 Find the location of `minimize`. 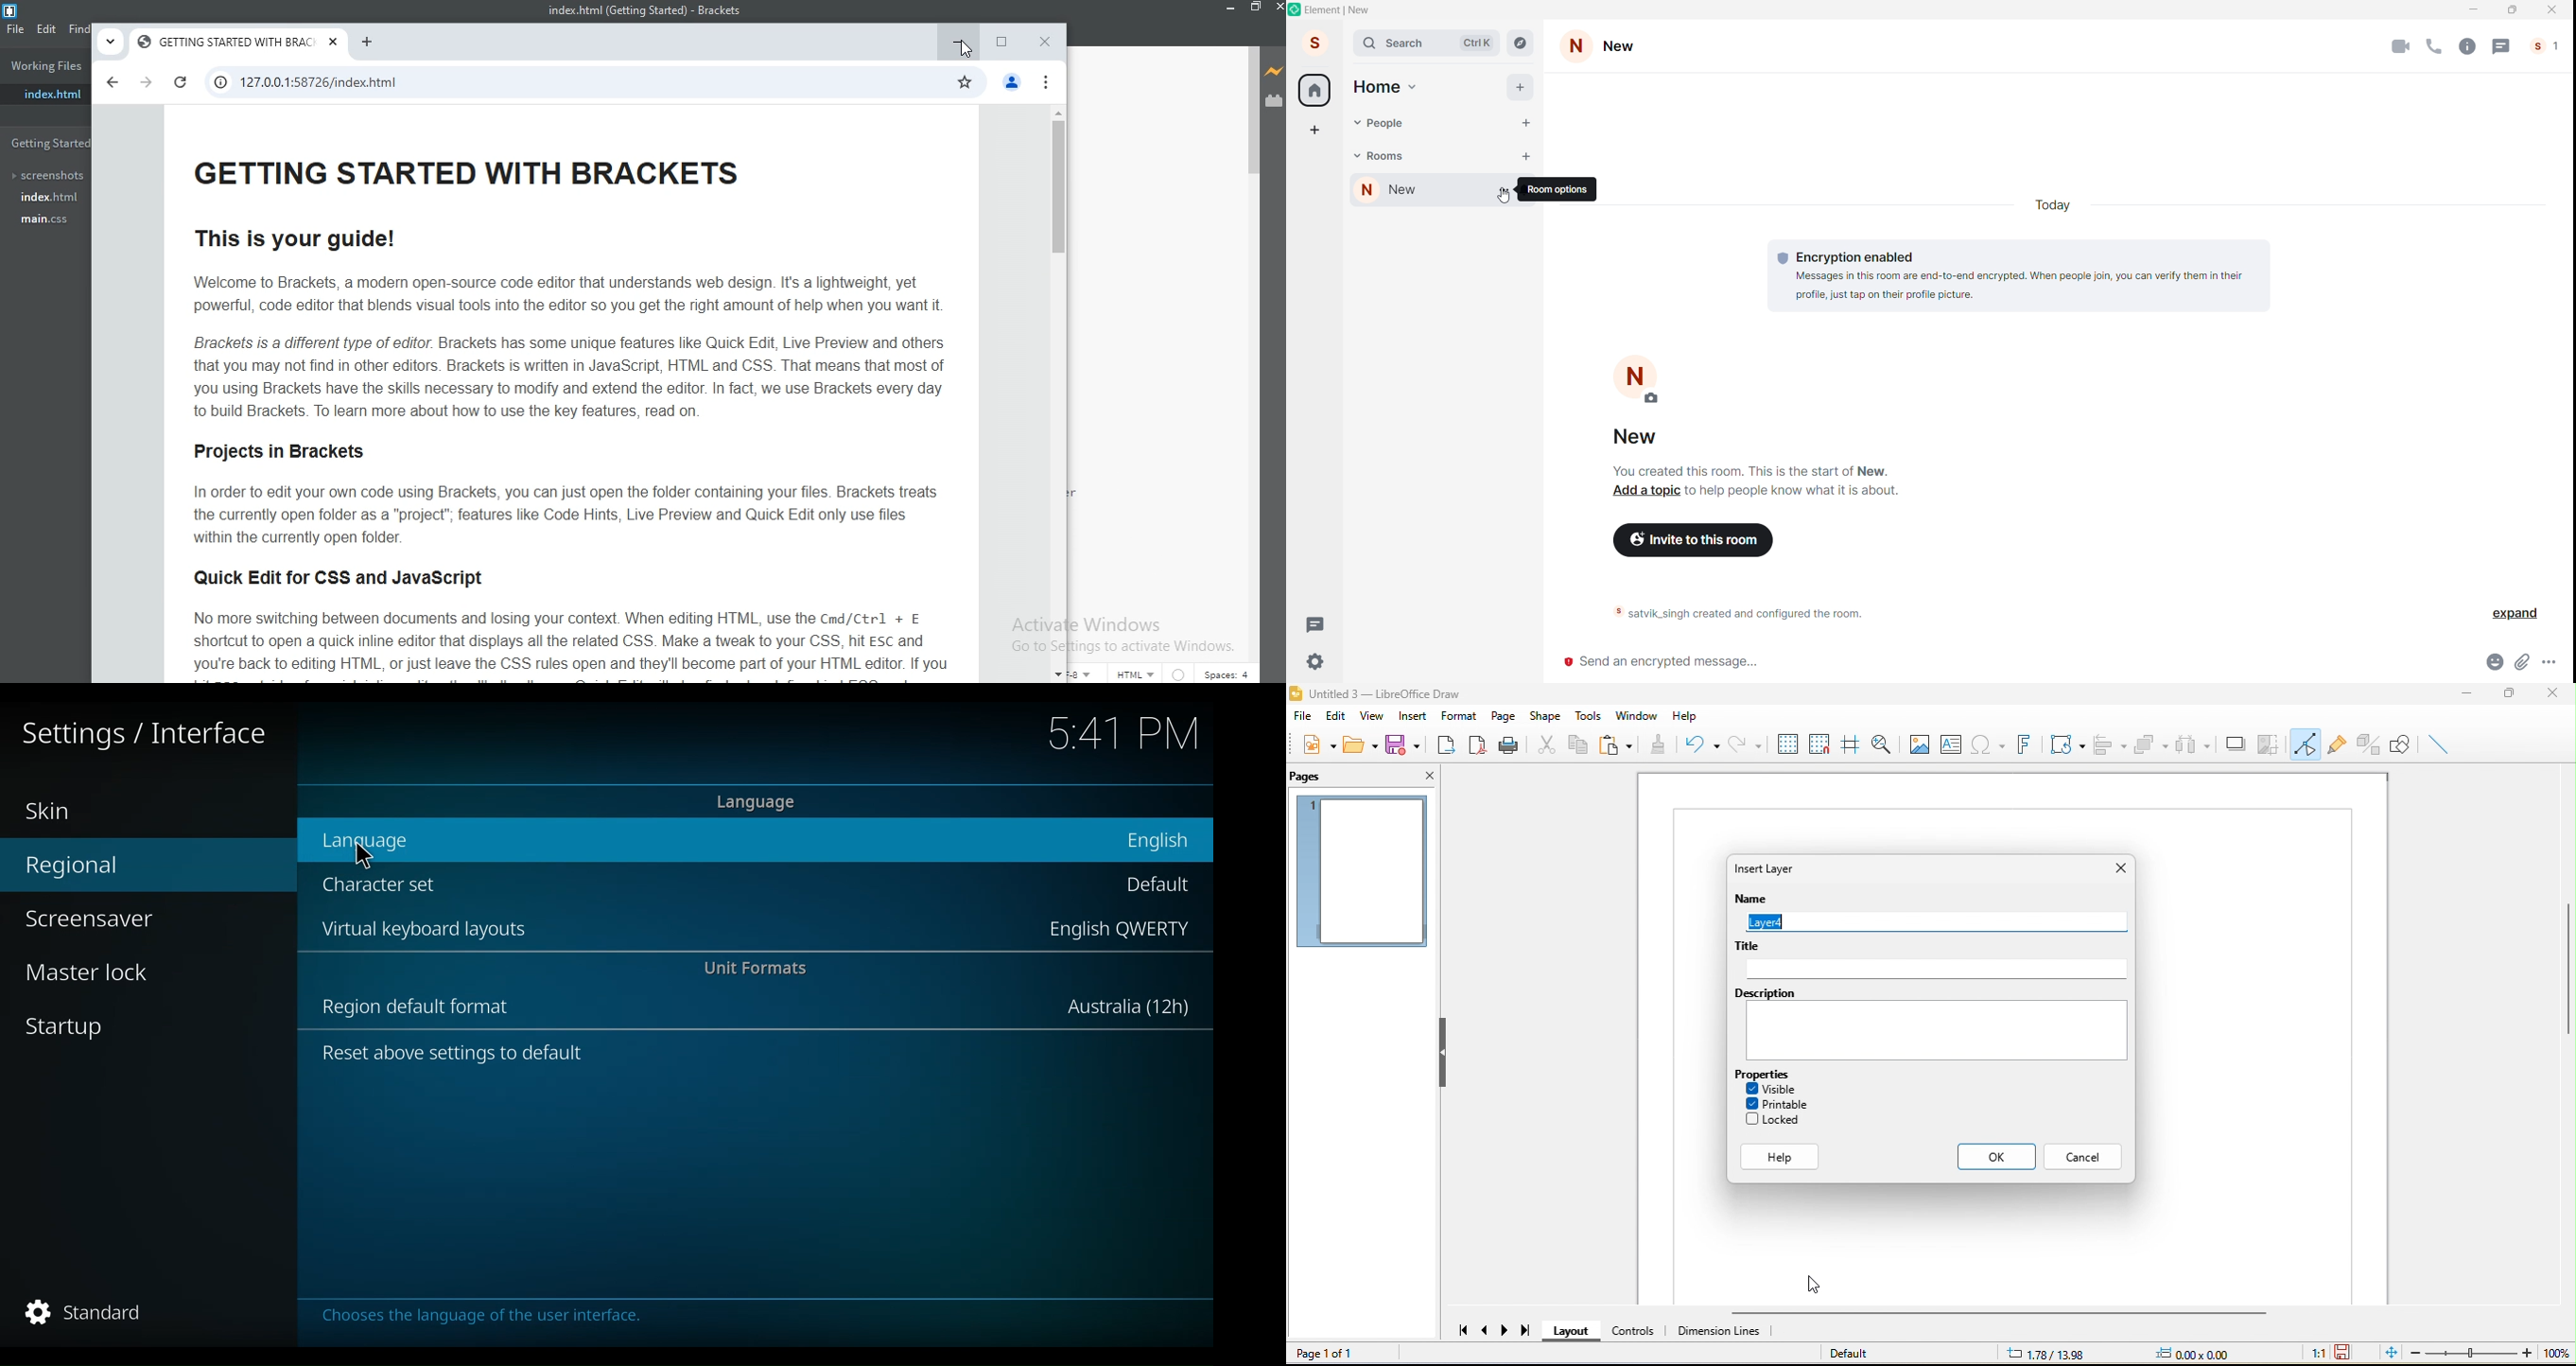

minimize is located at coordinates (2471, 695).